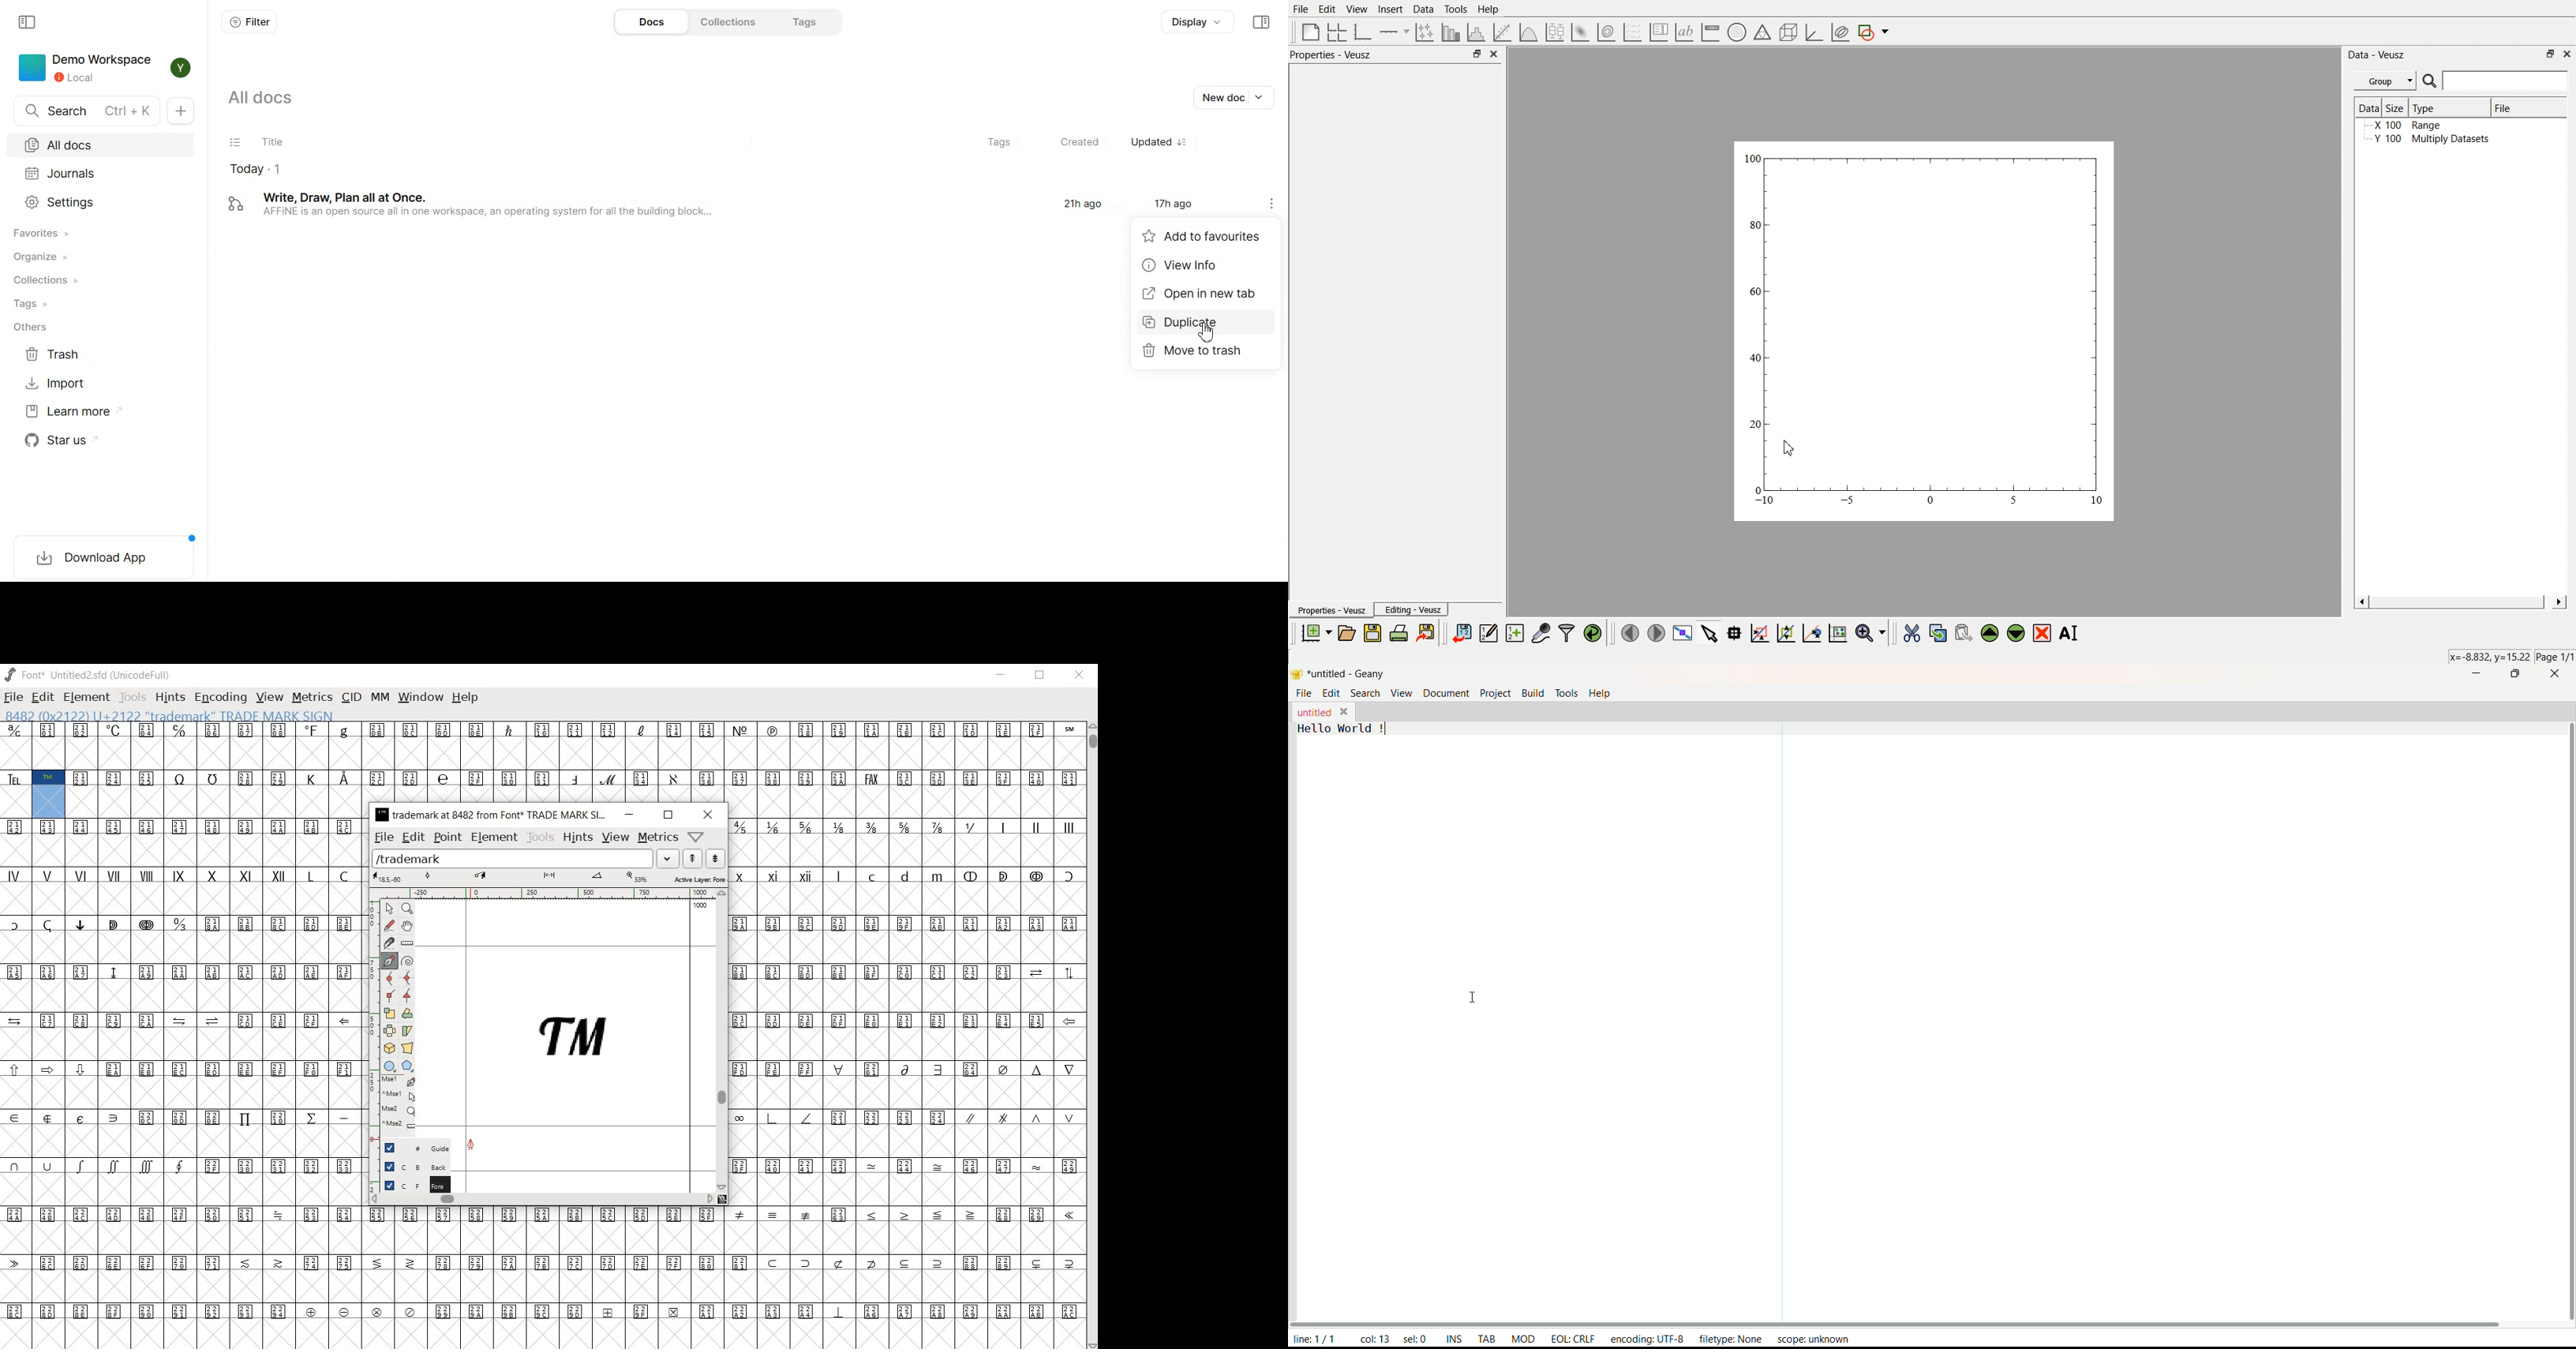 This screenshot has height=1372, width=2576. What do you see at coordinates (1925, 330) in the screenshot?
I see `graphs charts` at bounding box center [1925, 330].